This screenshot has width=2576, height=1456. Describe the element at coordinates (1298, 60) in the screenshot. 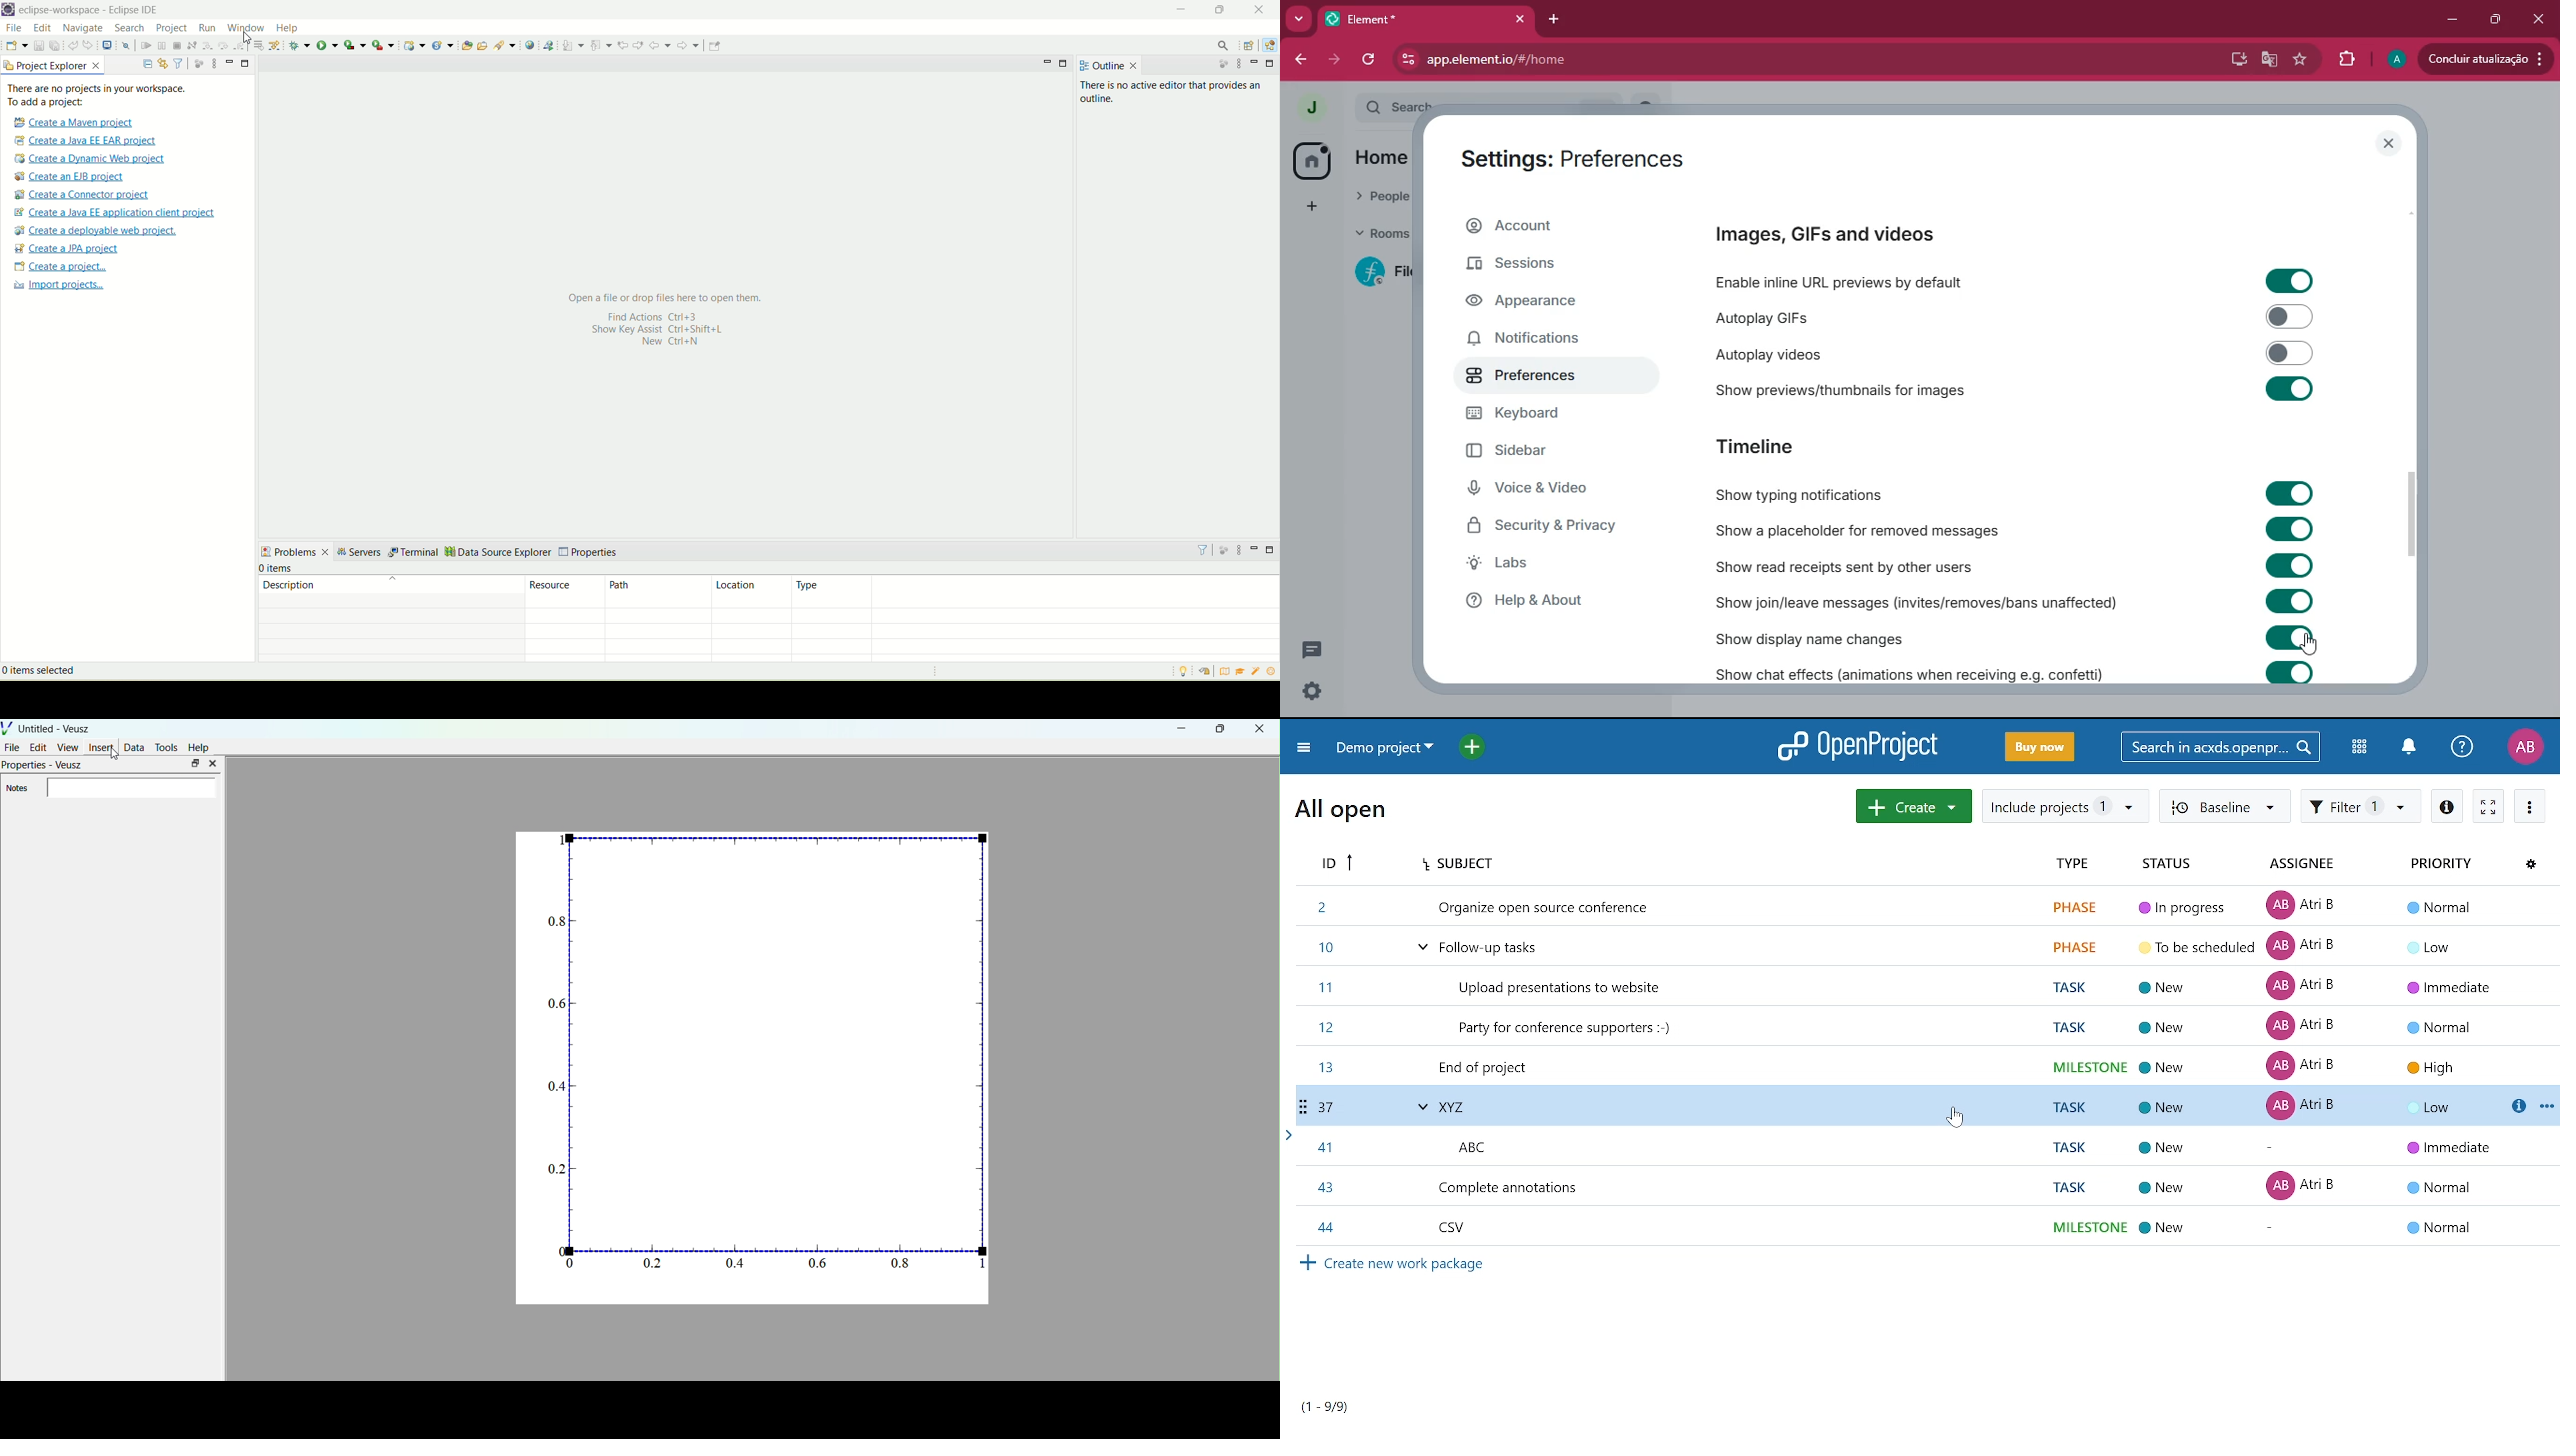

I see `back` at that location.